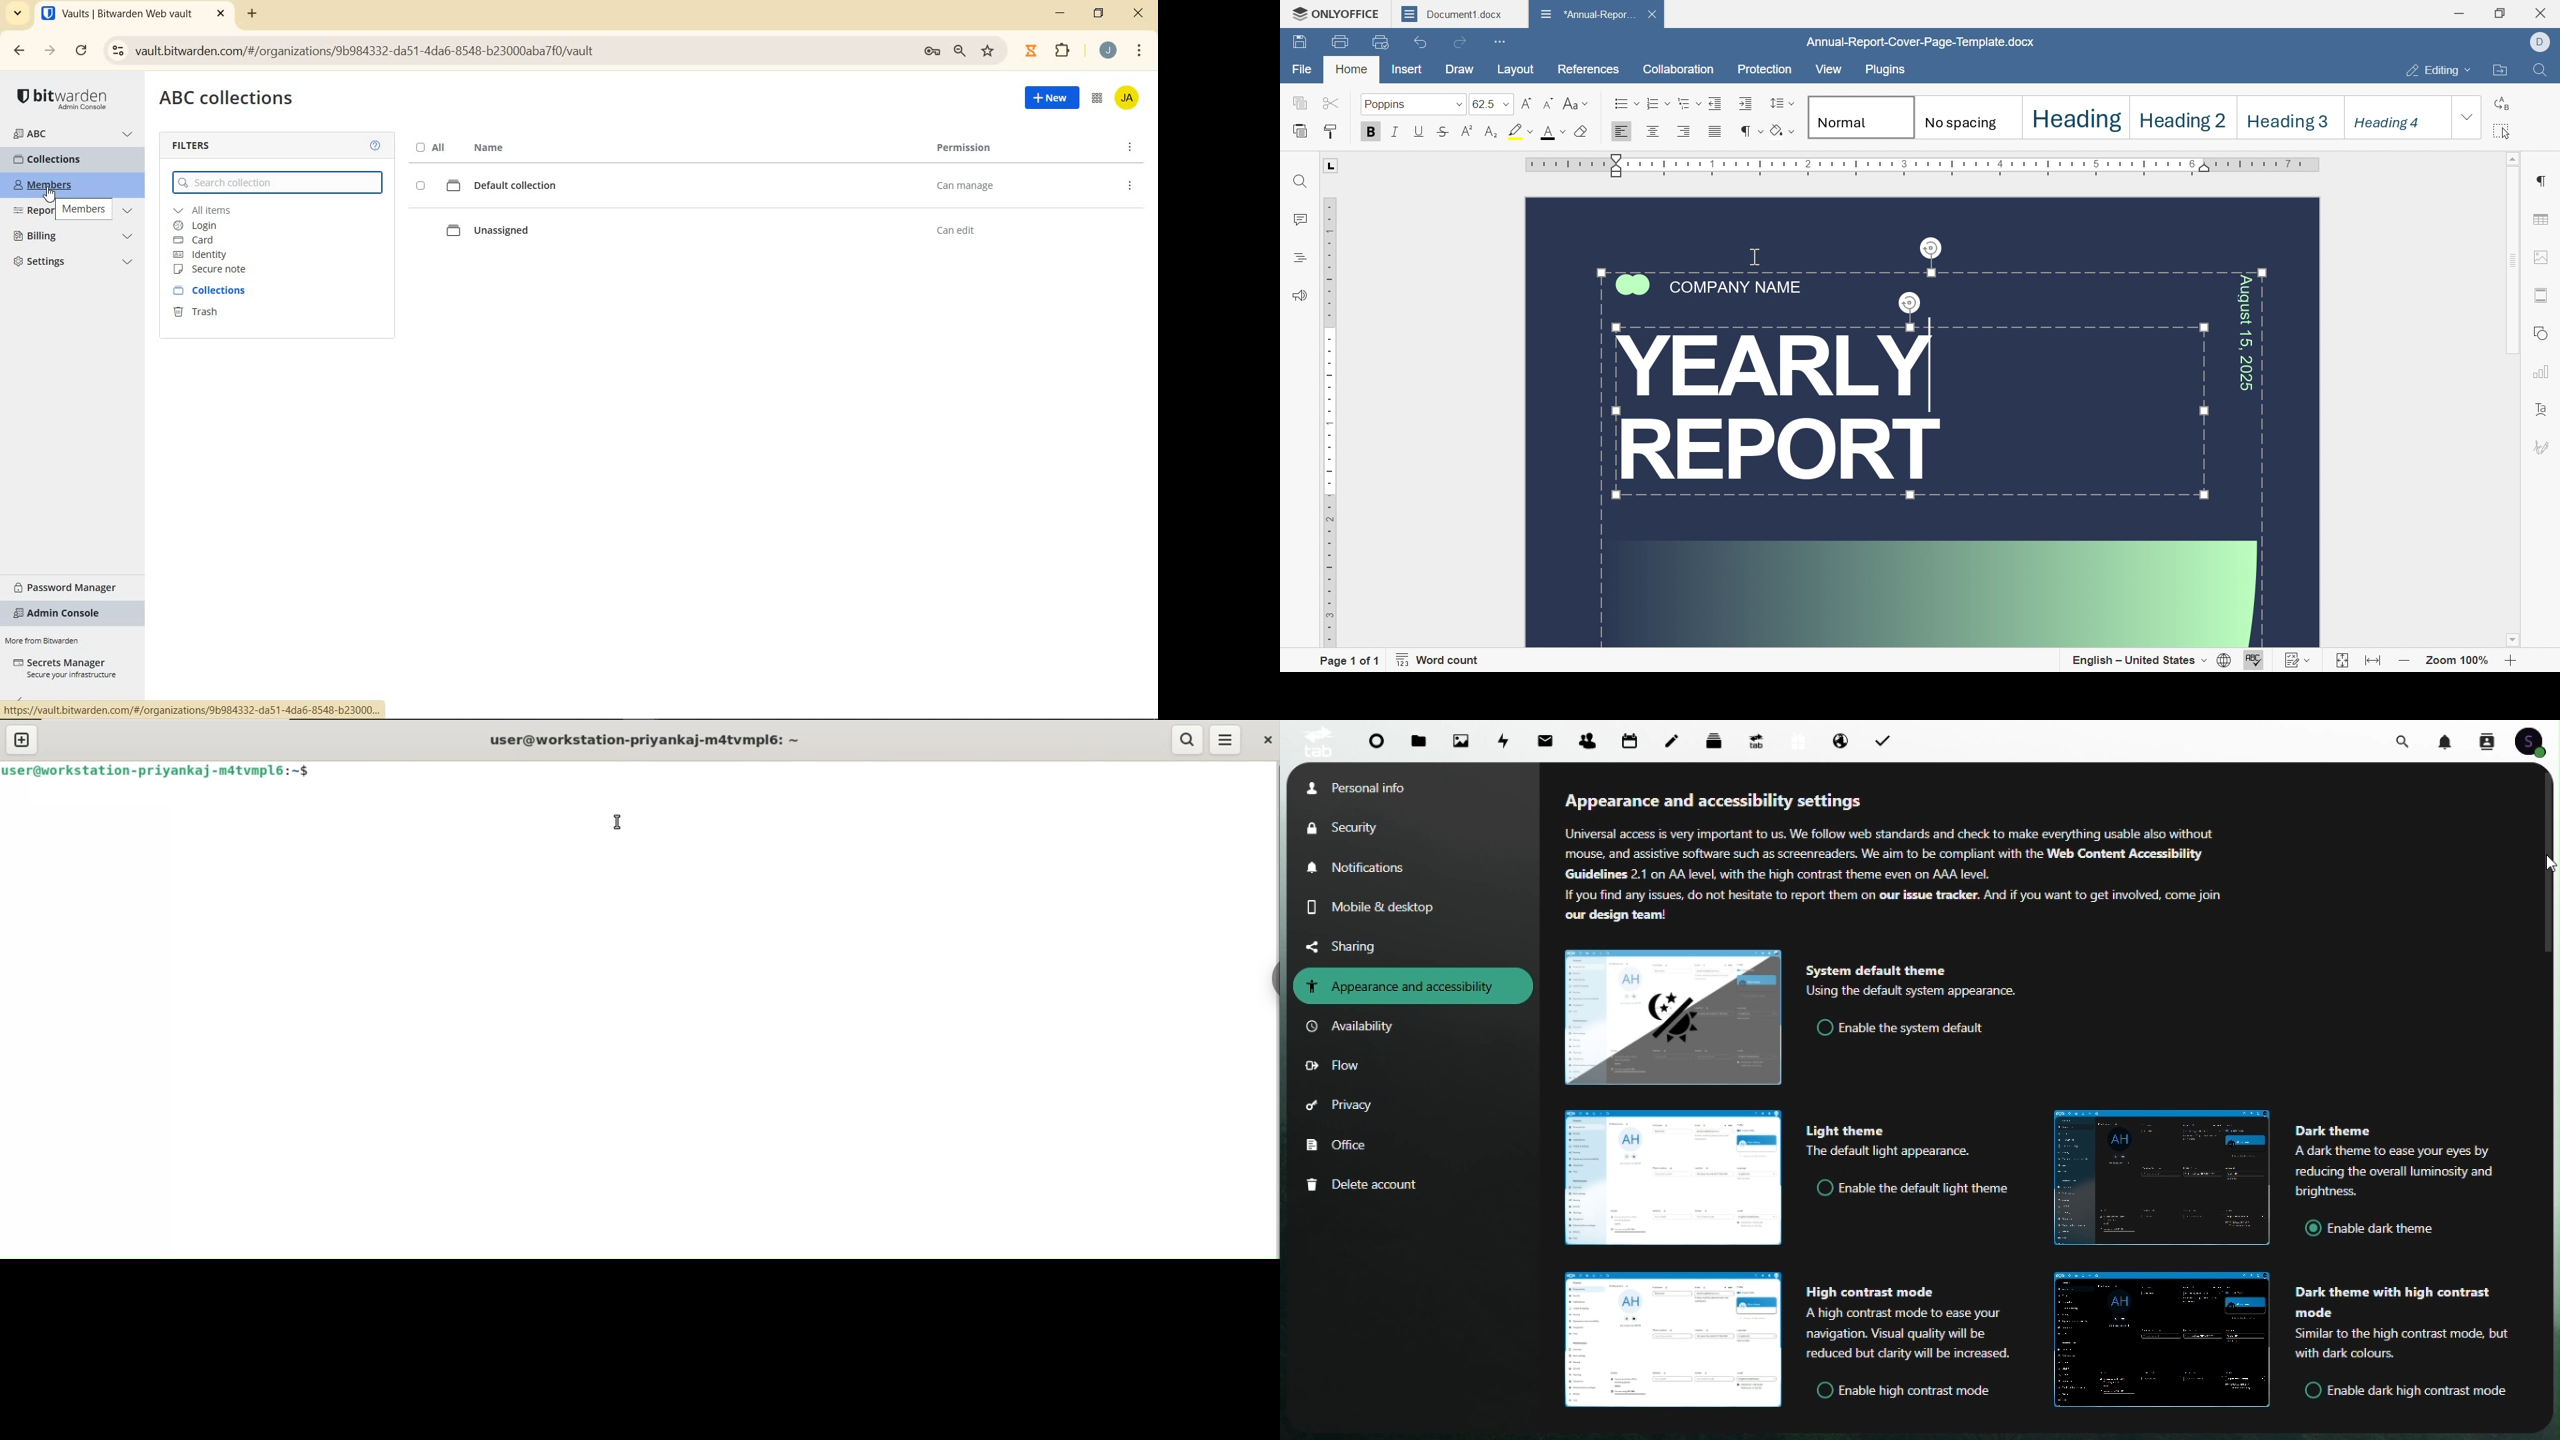 The image size is (2576, 1456). I want to click on Activity, so click(1506, 739).